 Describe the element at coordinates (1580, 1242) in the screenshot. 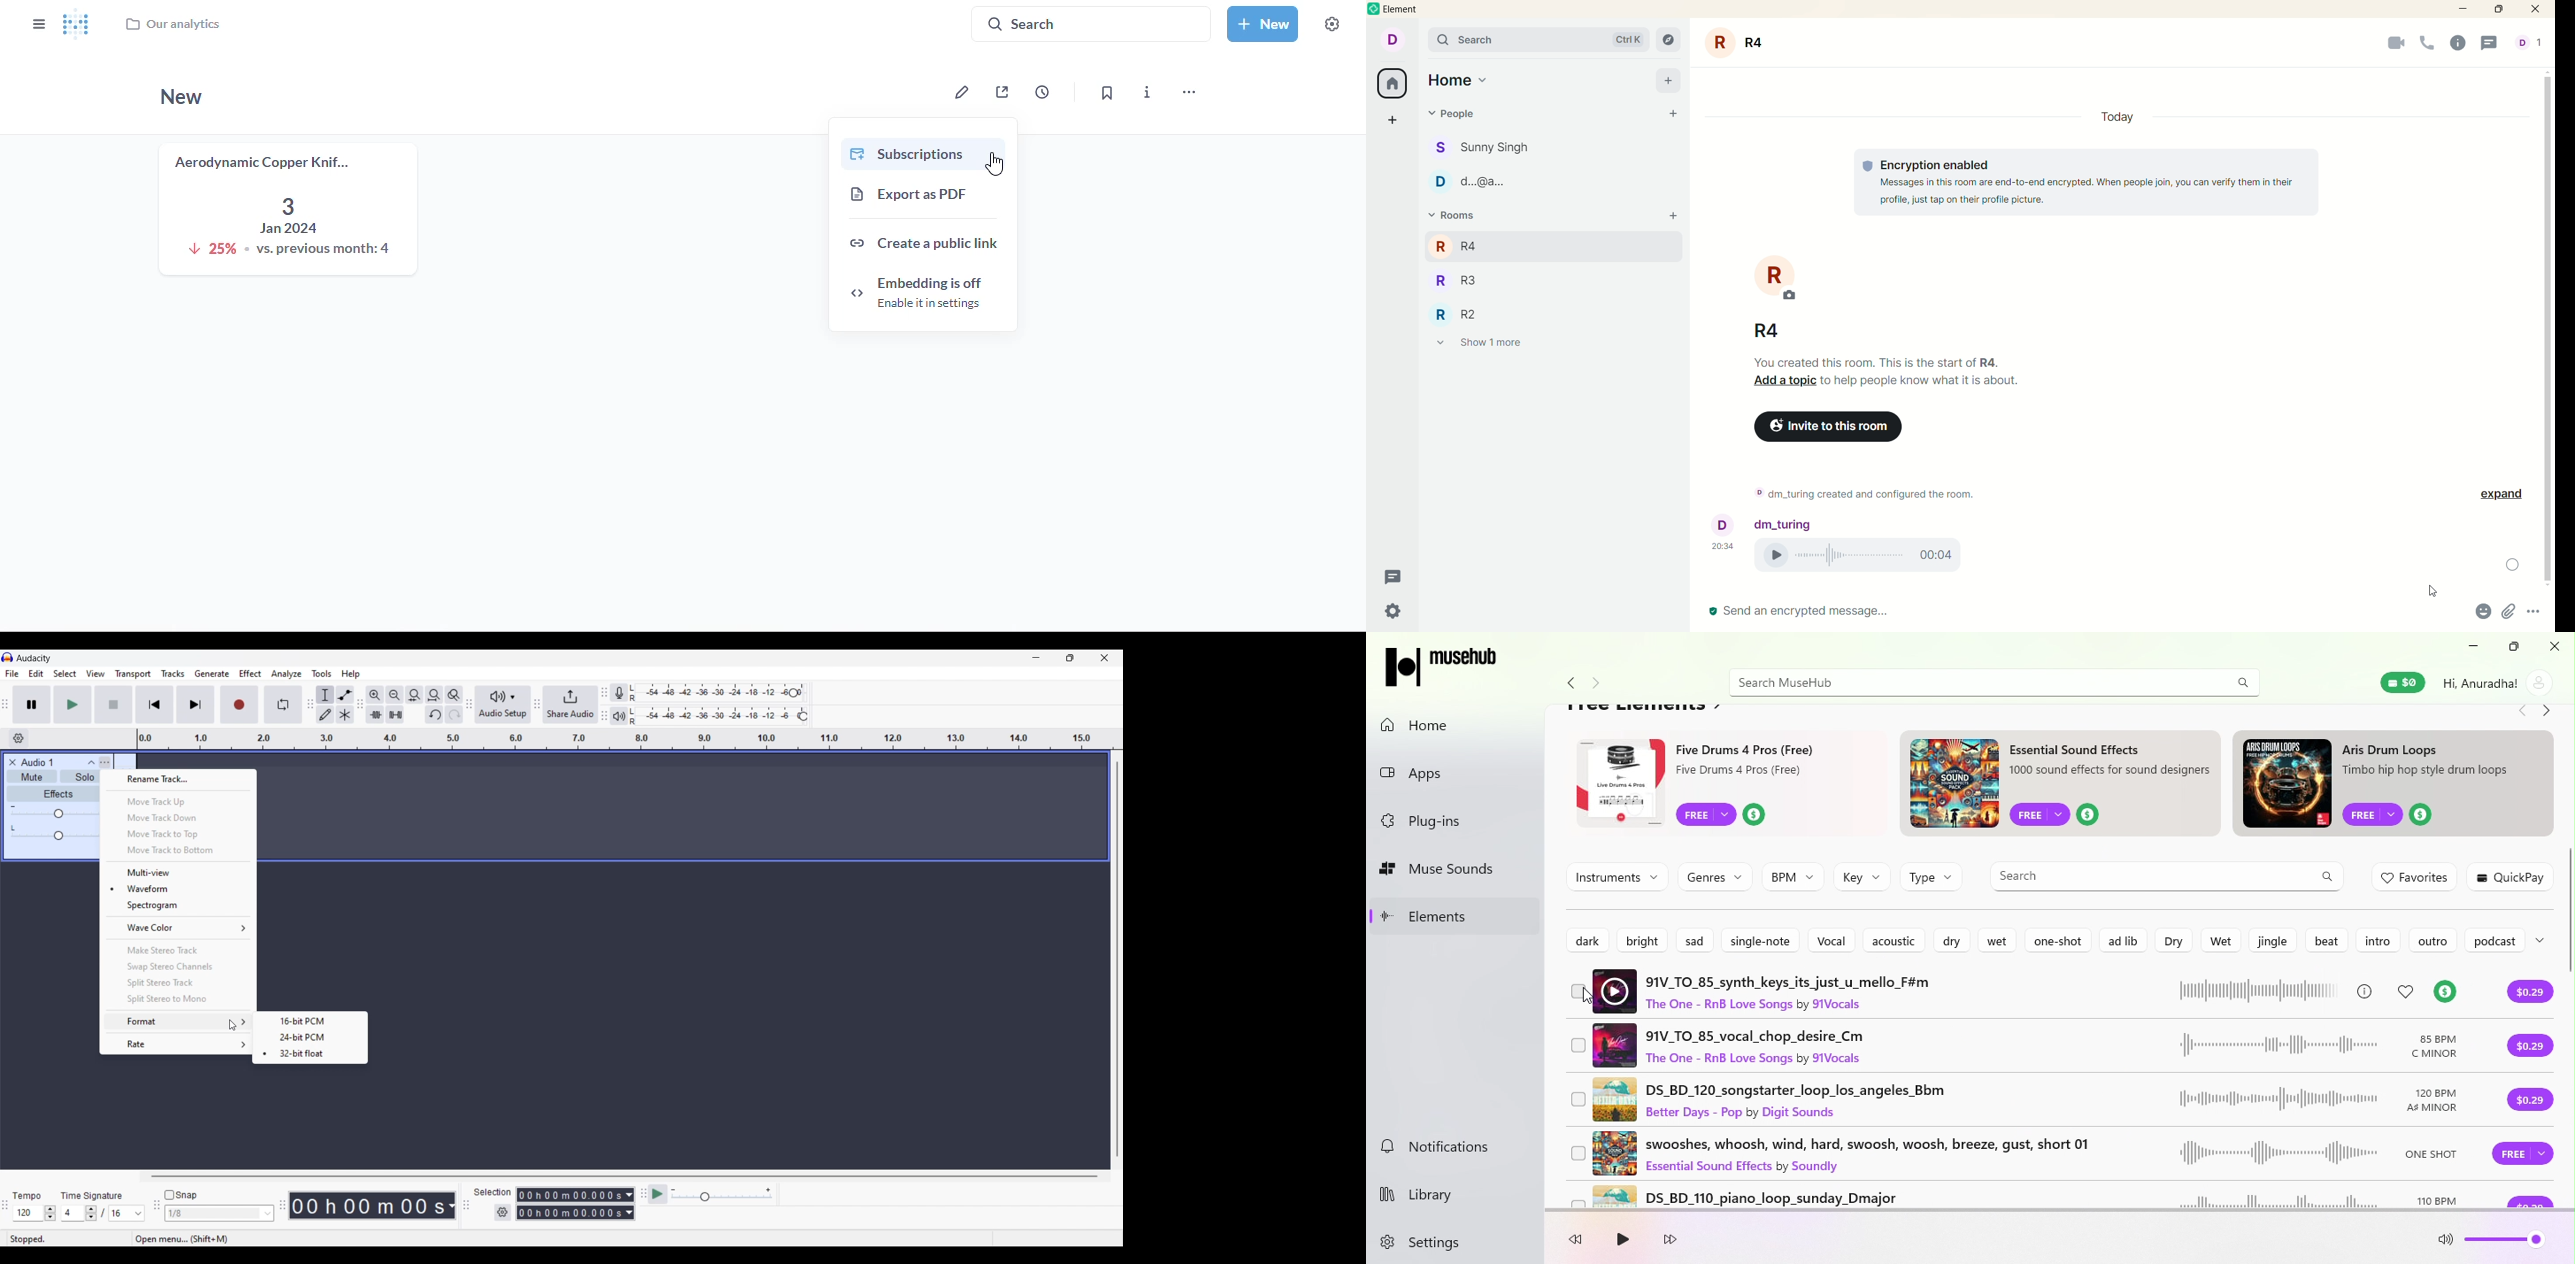

I see `Rewind` at that location.